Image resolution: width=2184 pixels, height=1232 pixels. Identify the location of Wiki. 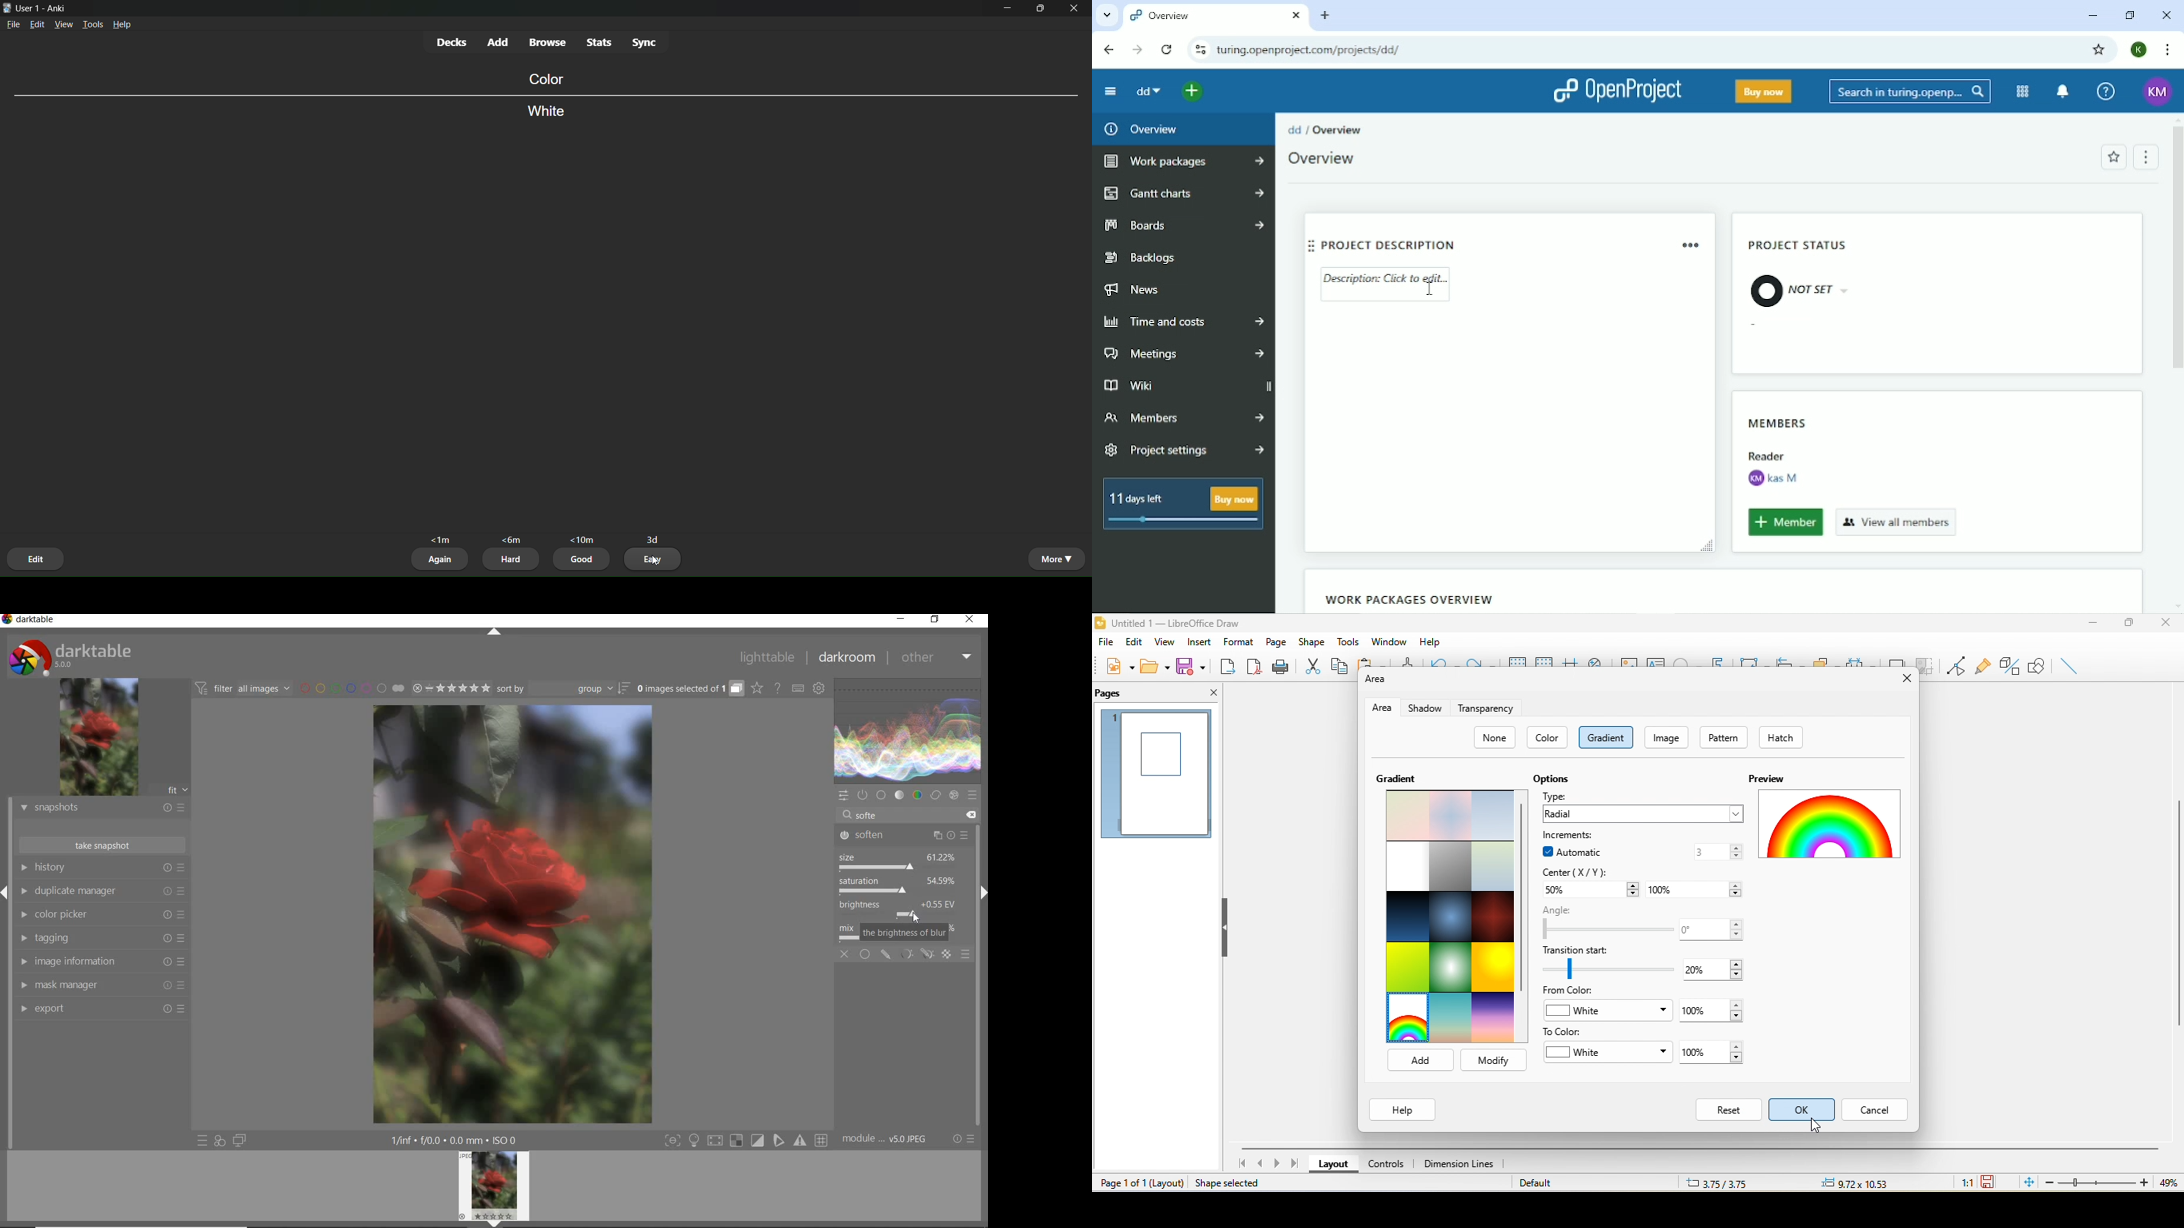
(1184, 384).